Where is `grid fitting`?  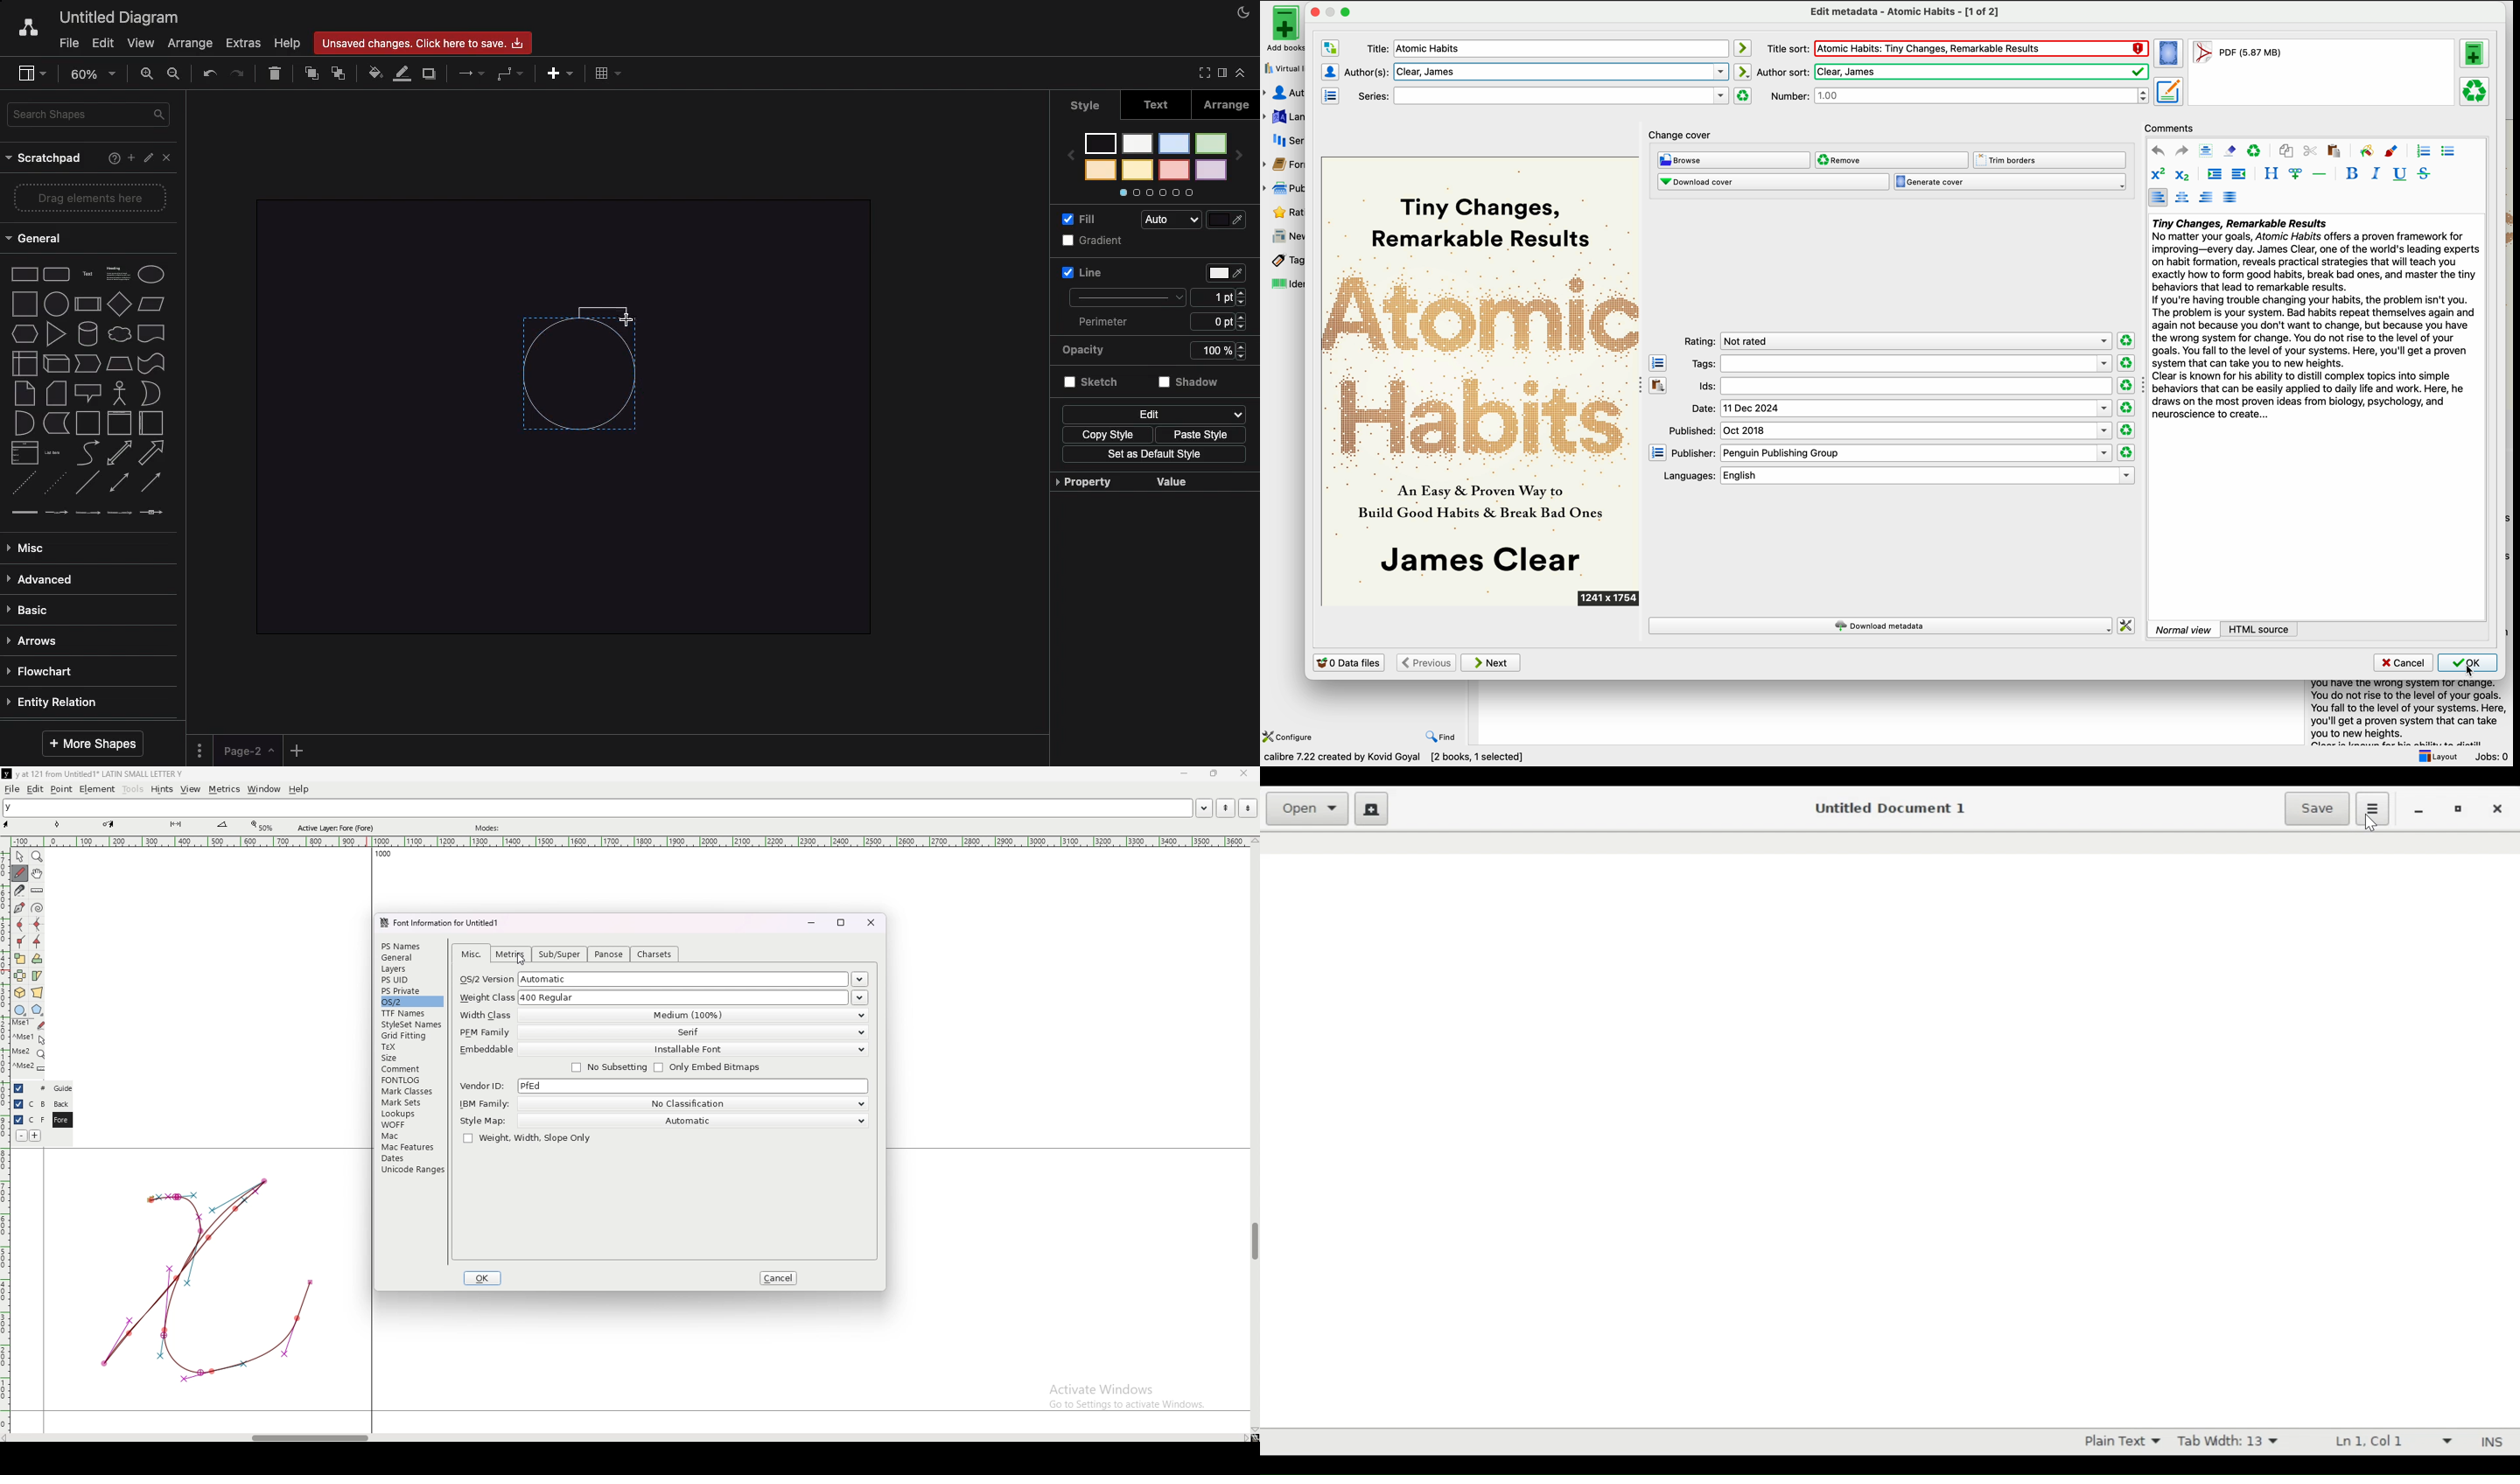 grid fitting is located at coordinates (410, 1036).